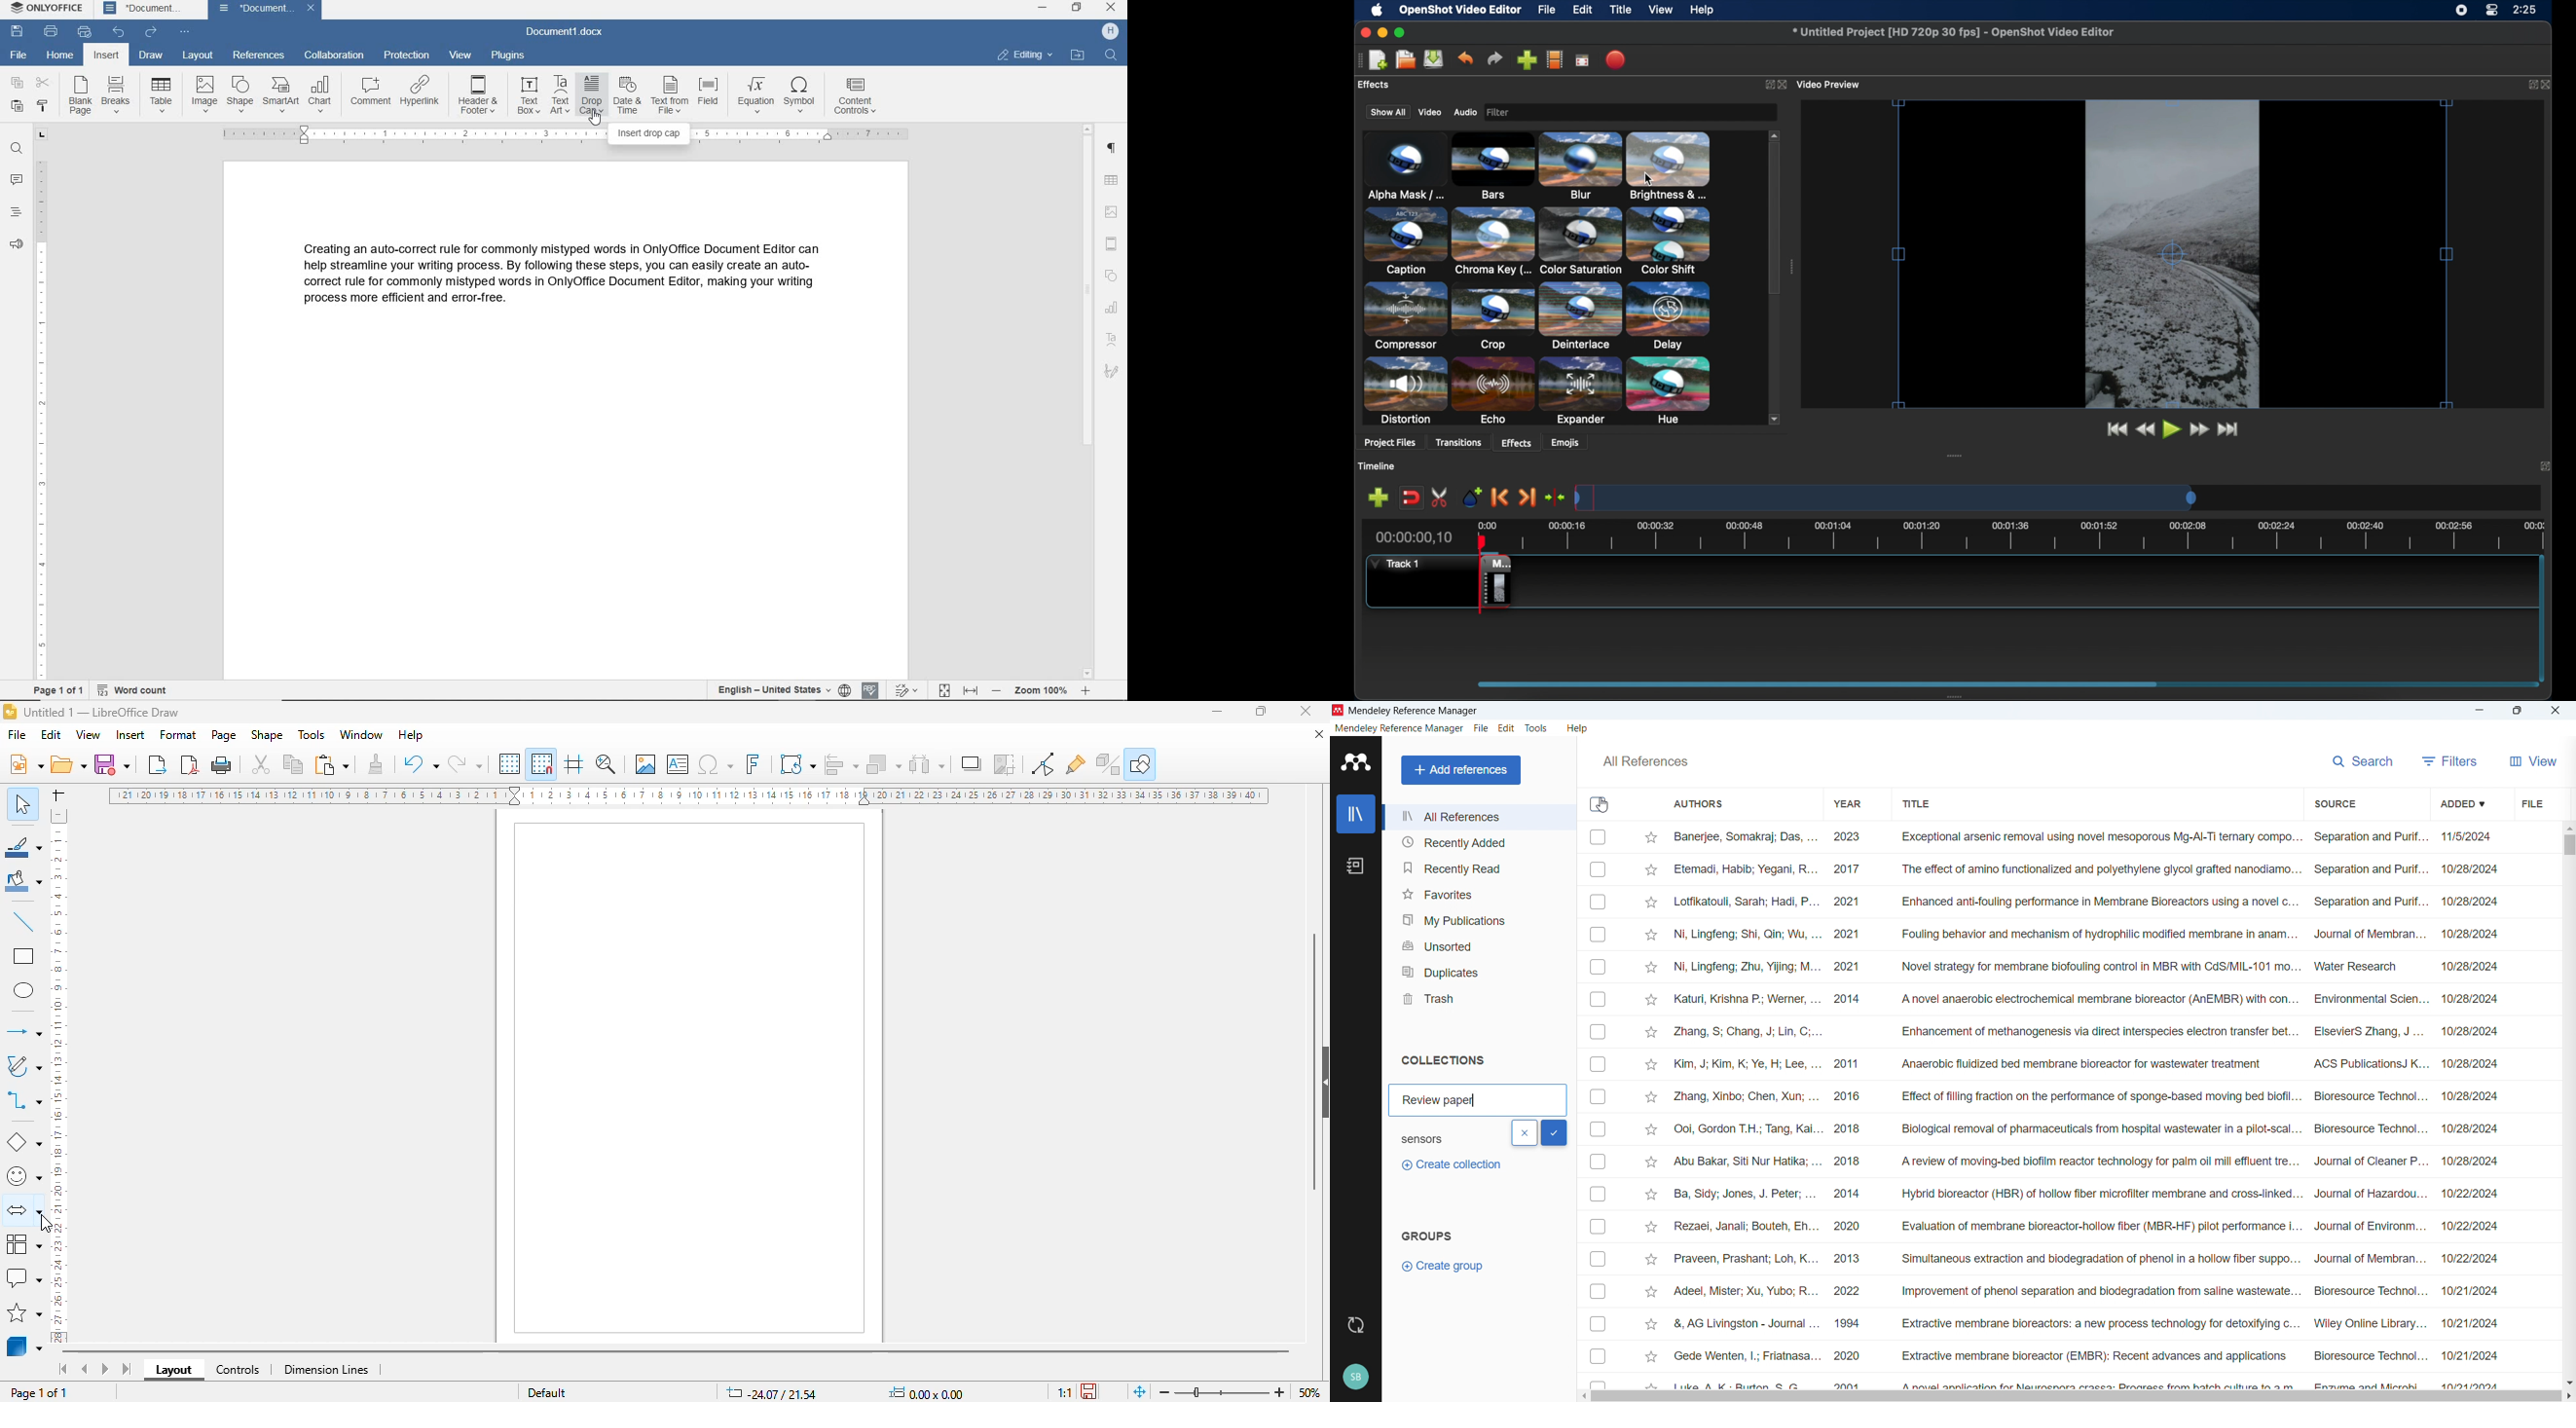  Describe the element at coordinates (137, 692) in the screenshot. I see `word count` at that location.